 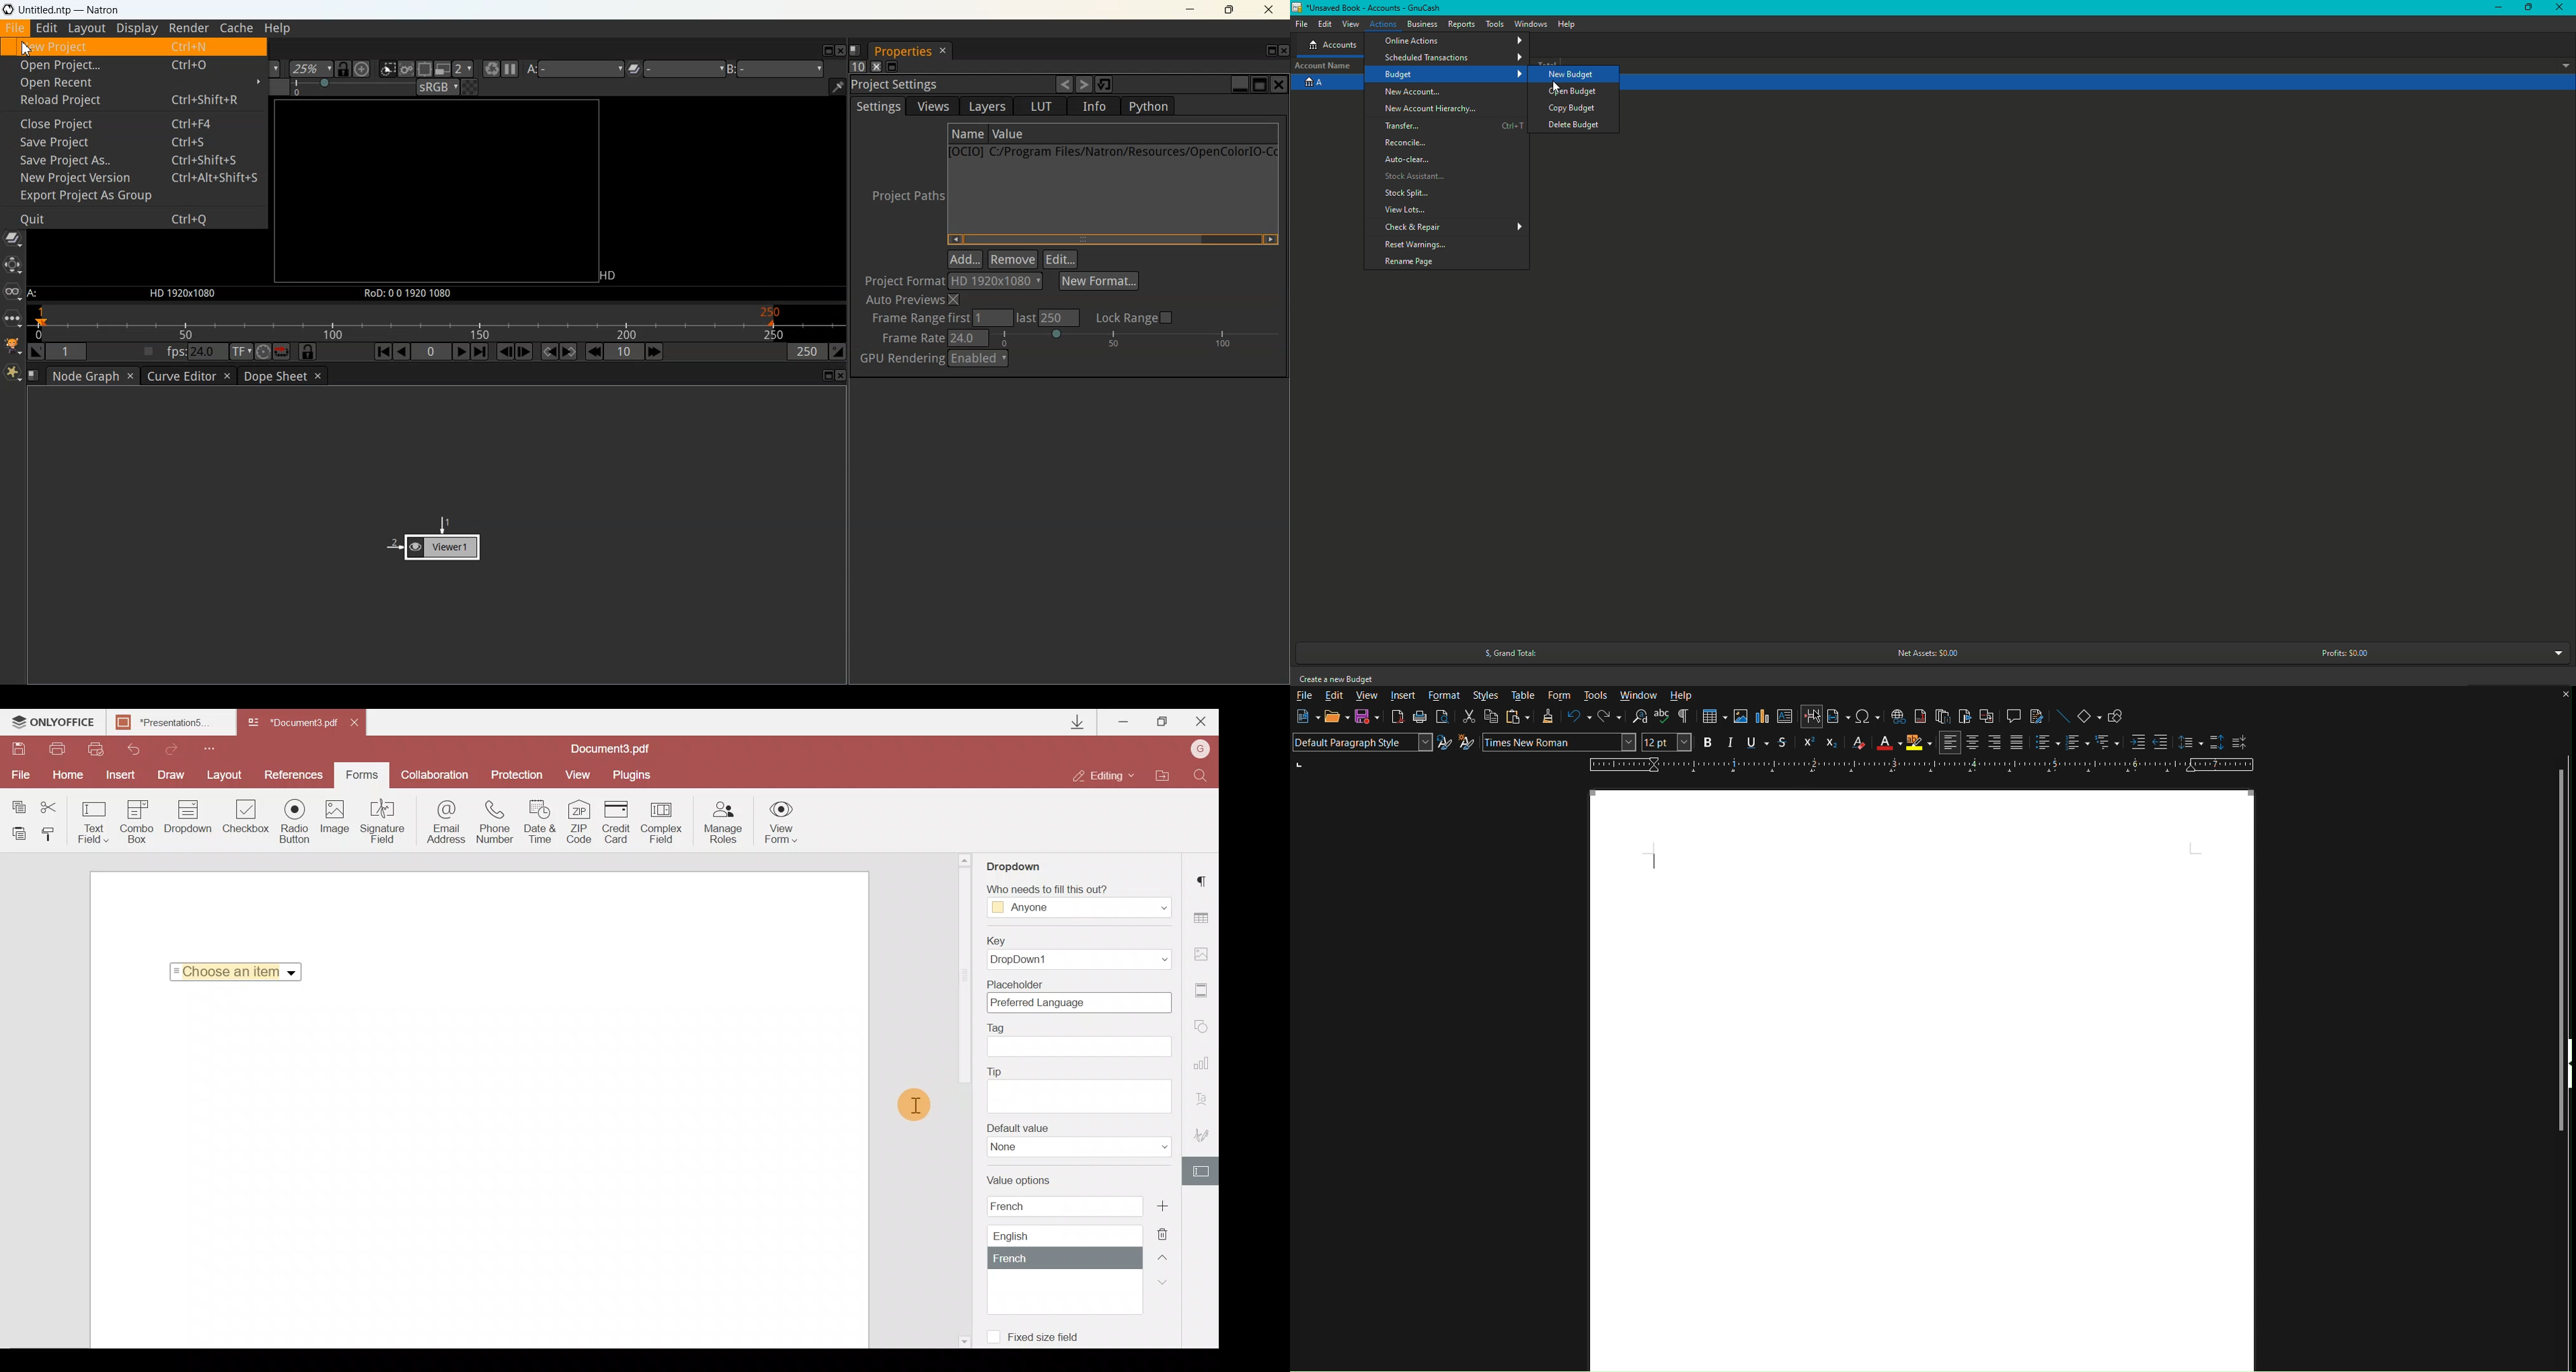 What do you see at coordinates (1829, 744) in the screenshot?
I see `Subscript` at bounding box center [1829, 744].